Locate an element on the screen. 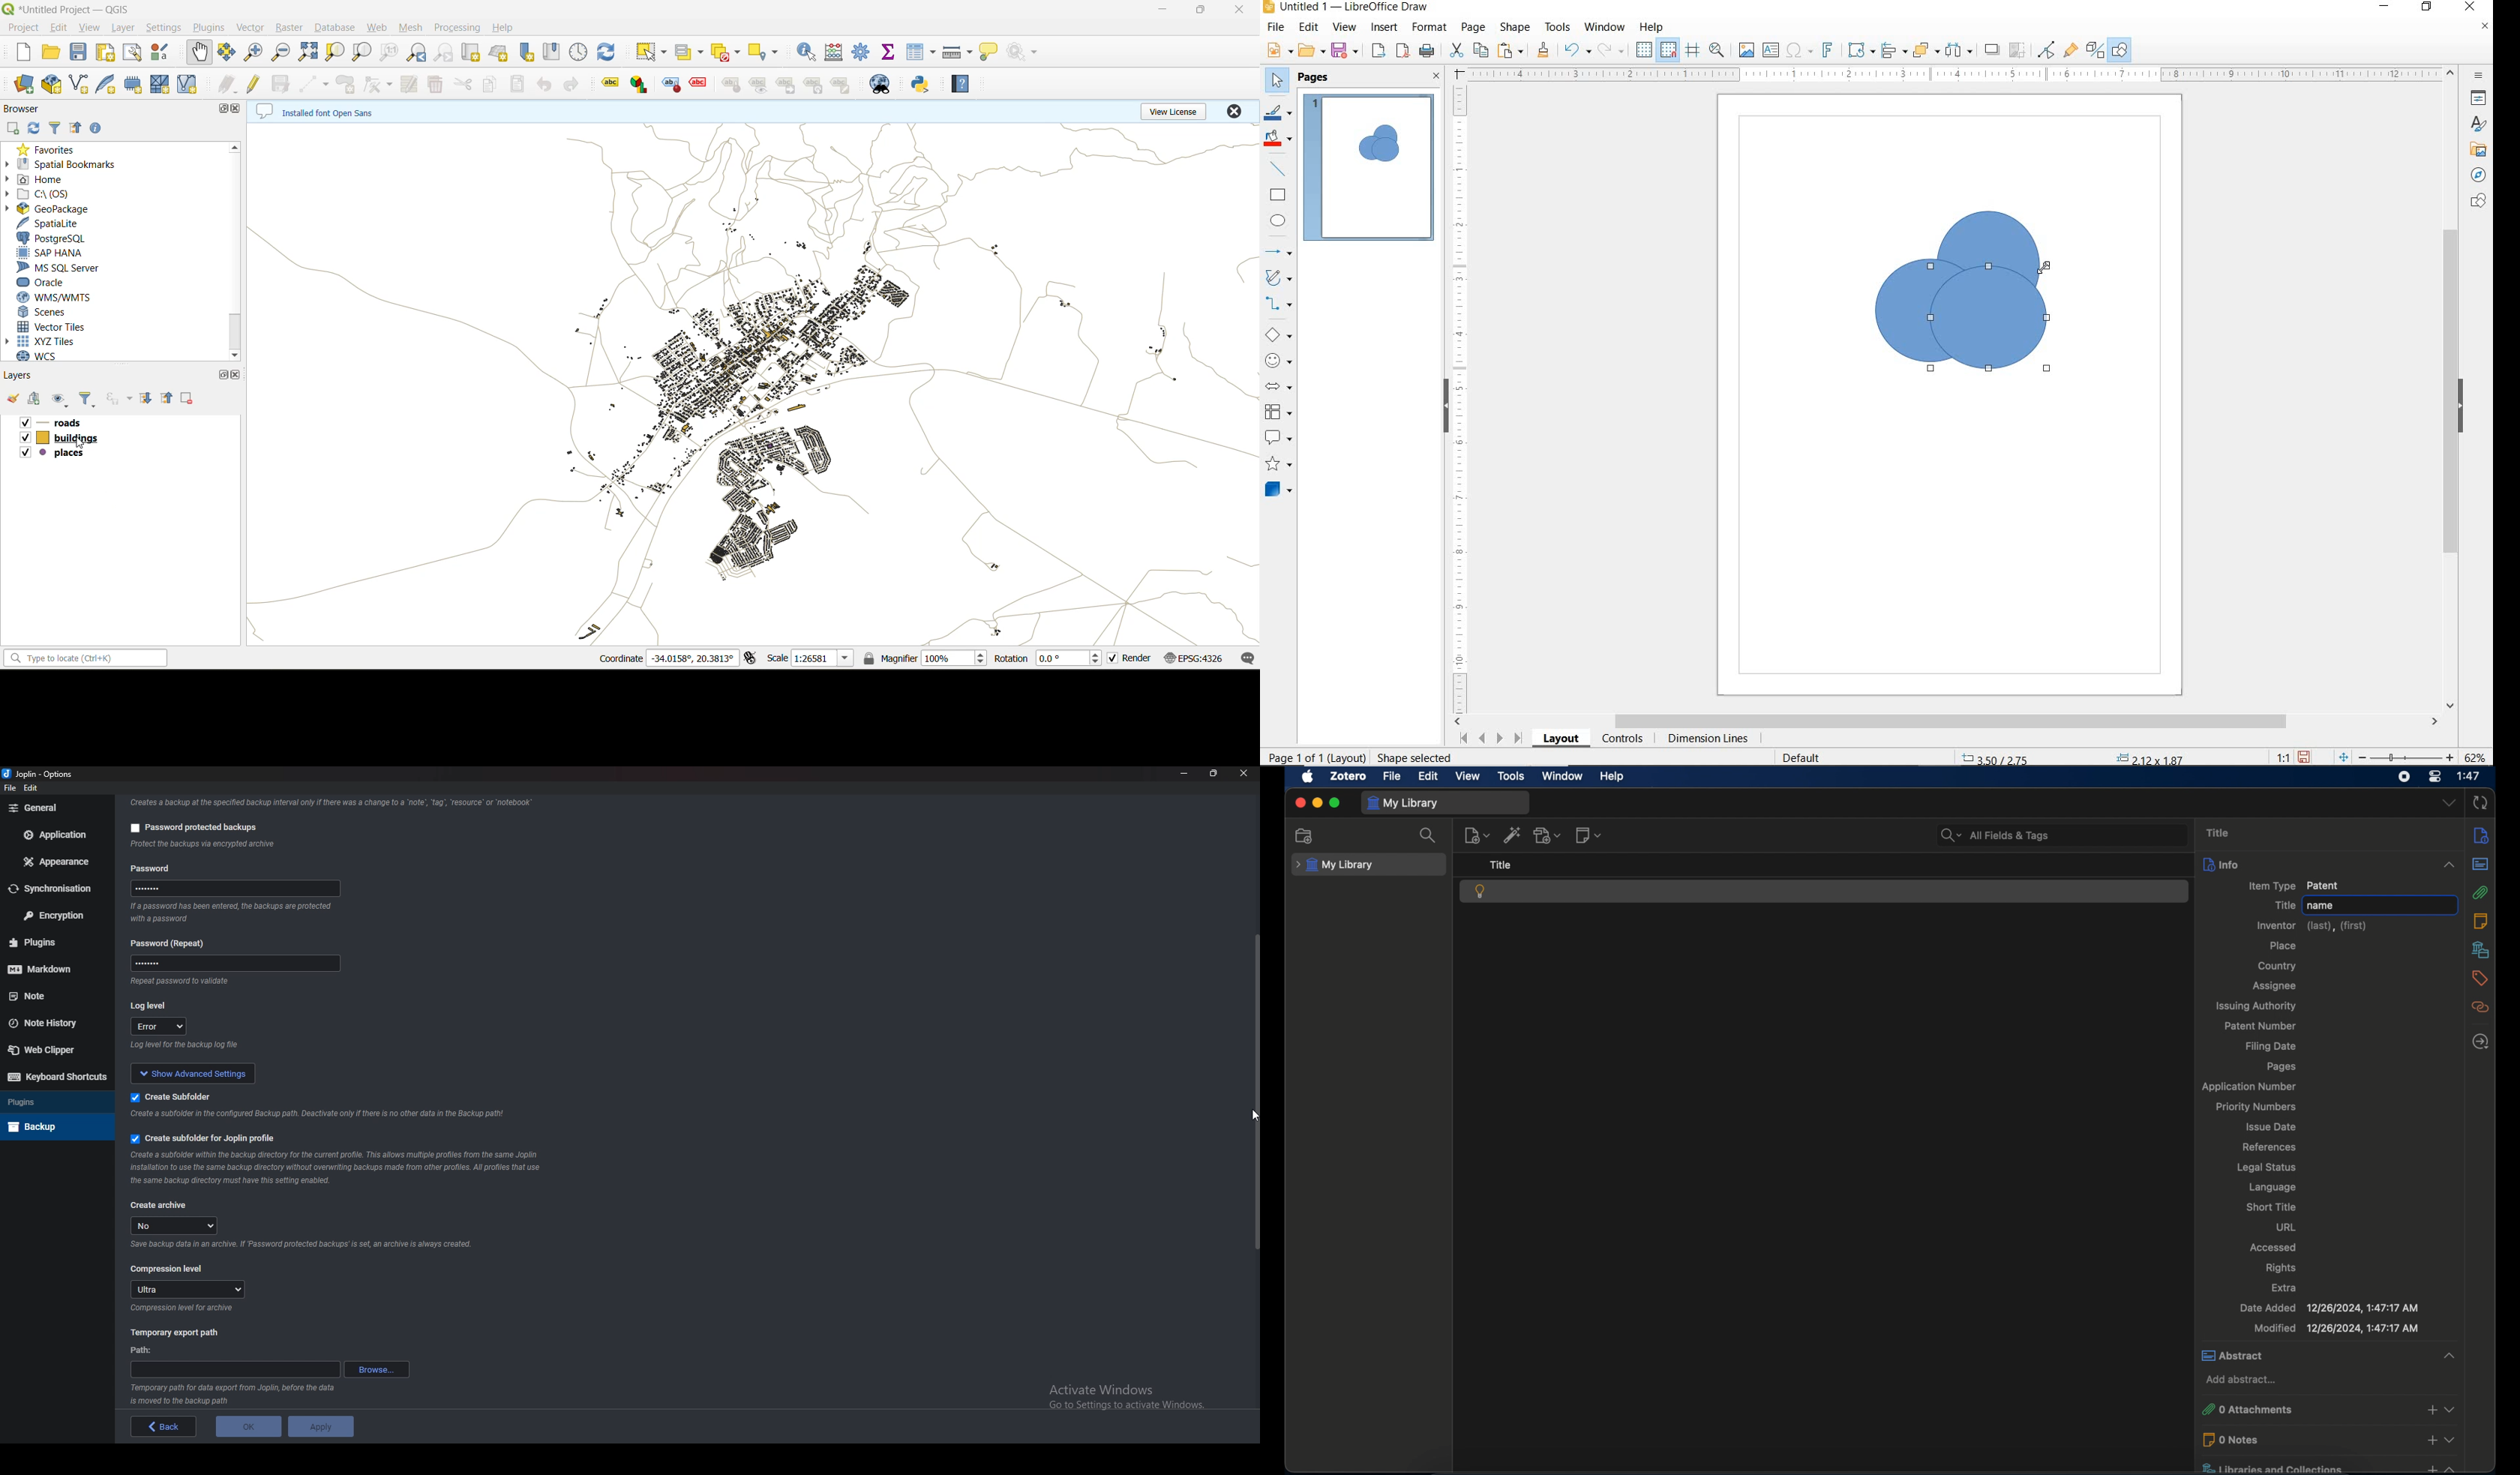 This screenshot has width=2520, height=1484. PAGES is located at coordinates (1315, 77).